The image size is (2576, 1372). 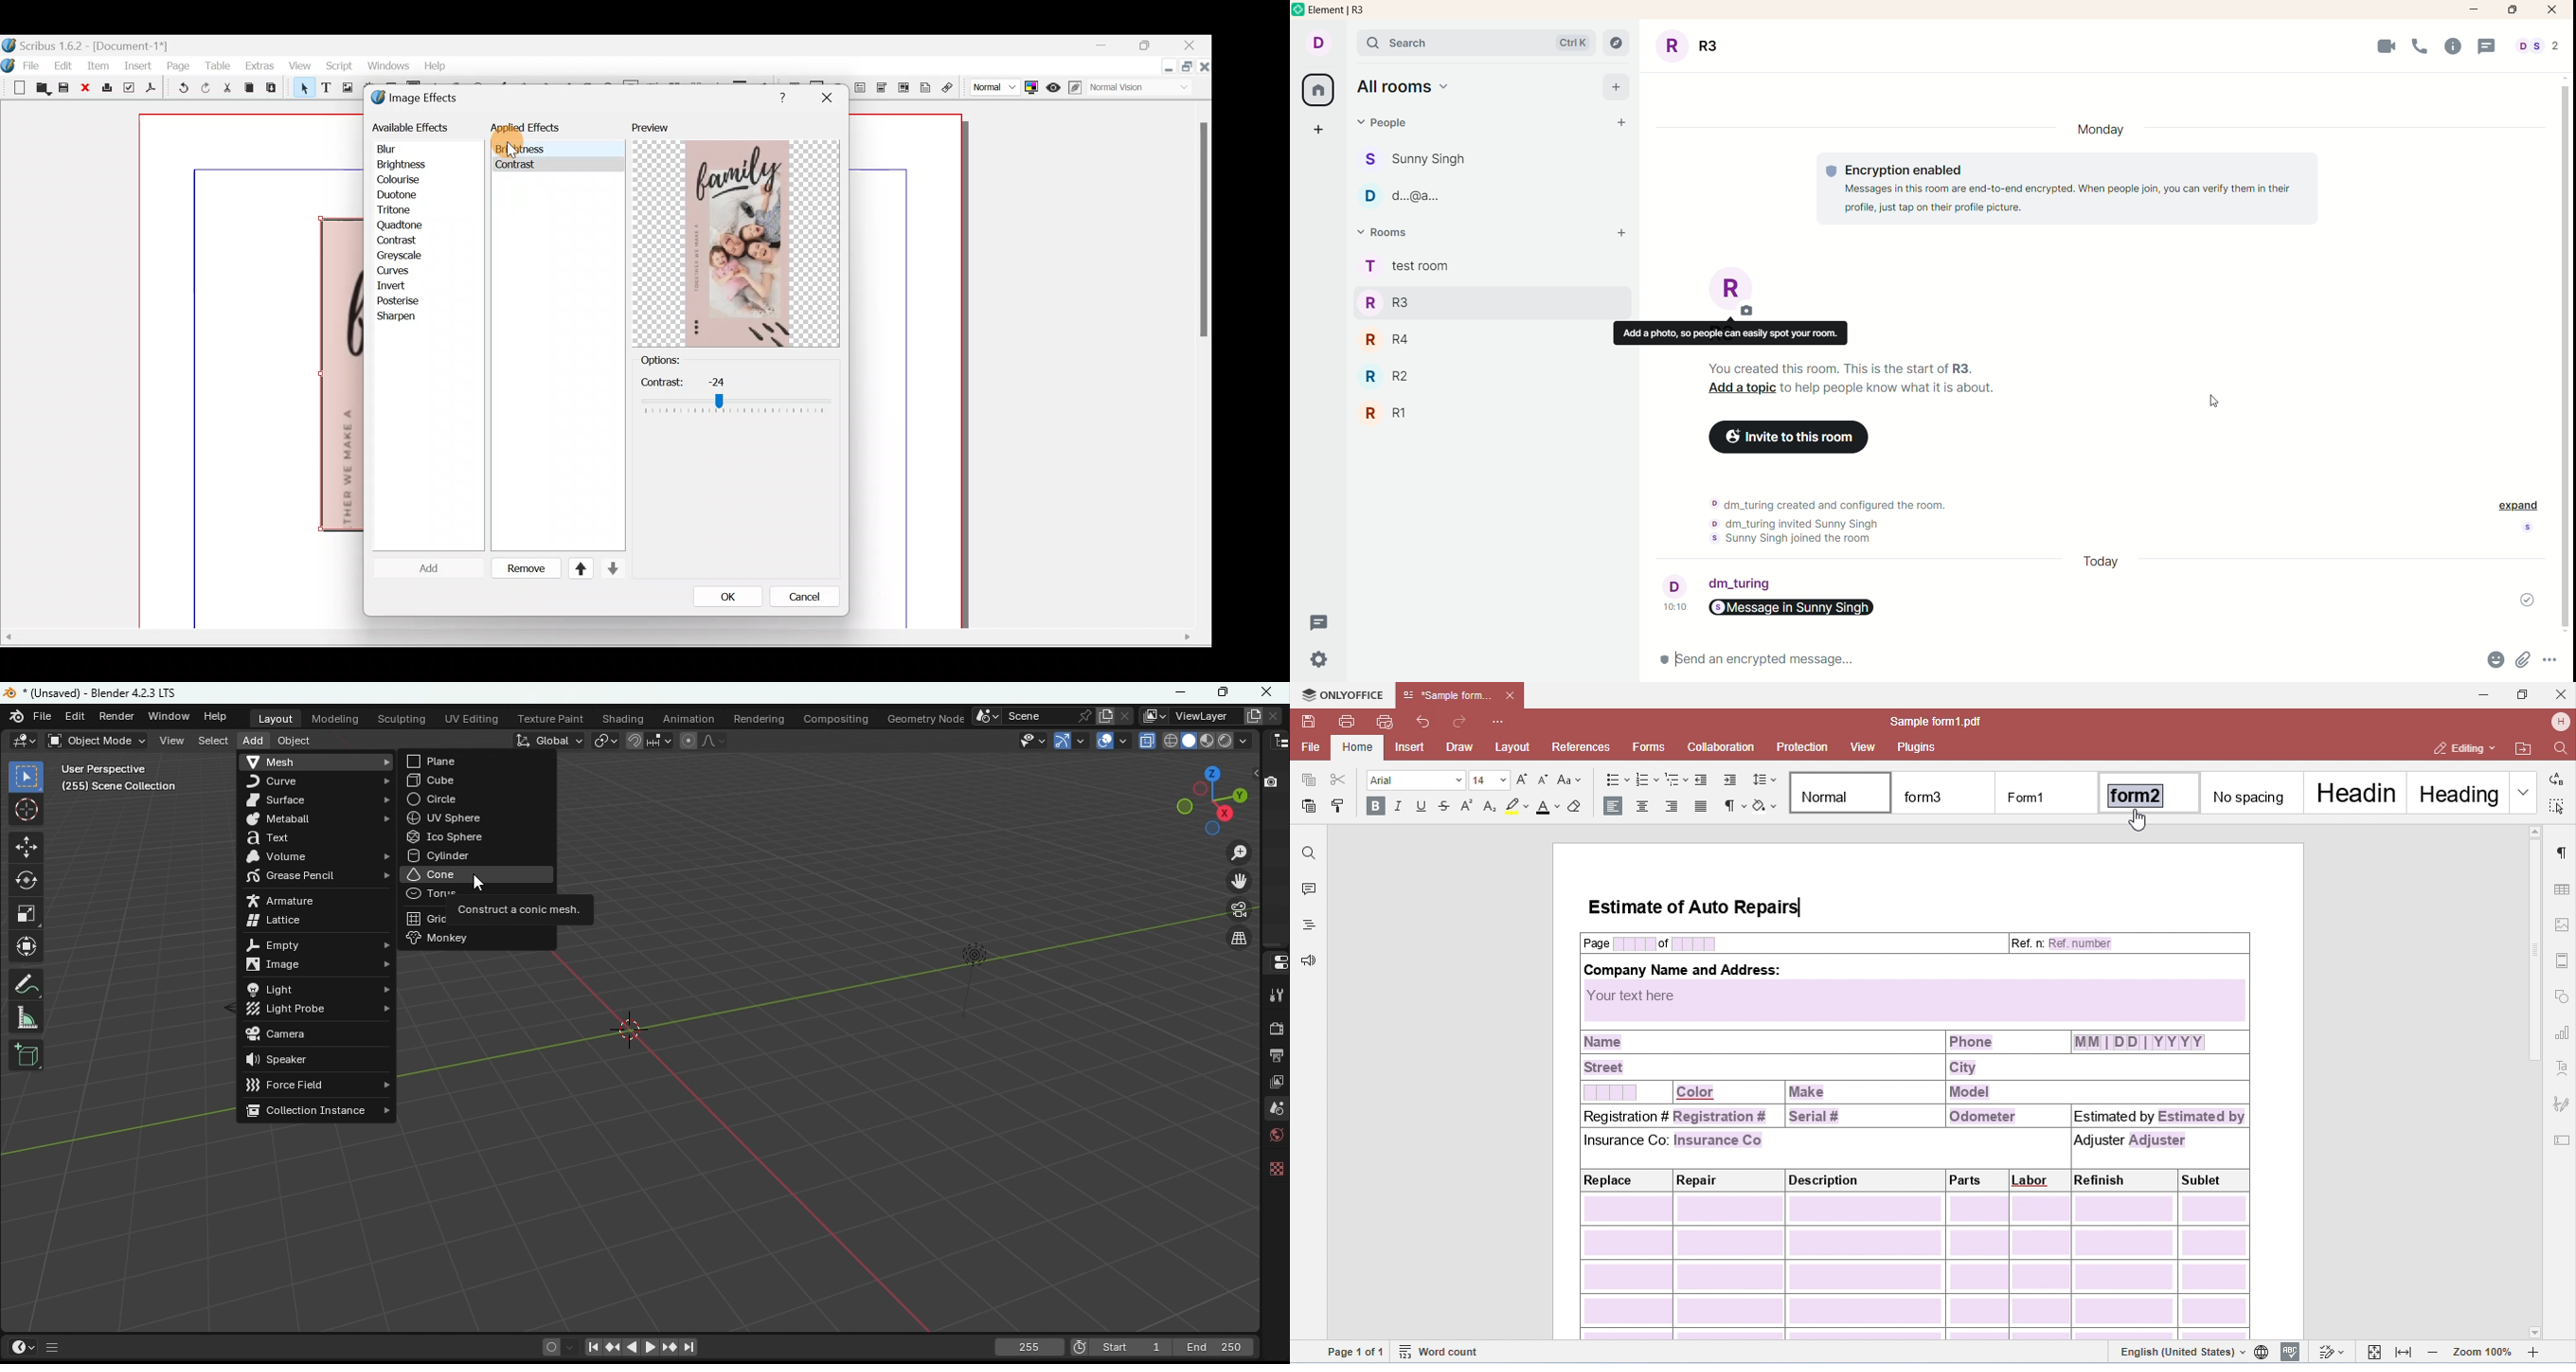 What do you see at coordinates (128, 90) in the screenshot?
I see `Preflight verifier` at bounding box center [128, 90].